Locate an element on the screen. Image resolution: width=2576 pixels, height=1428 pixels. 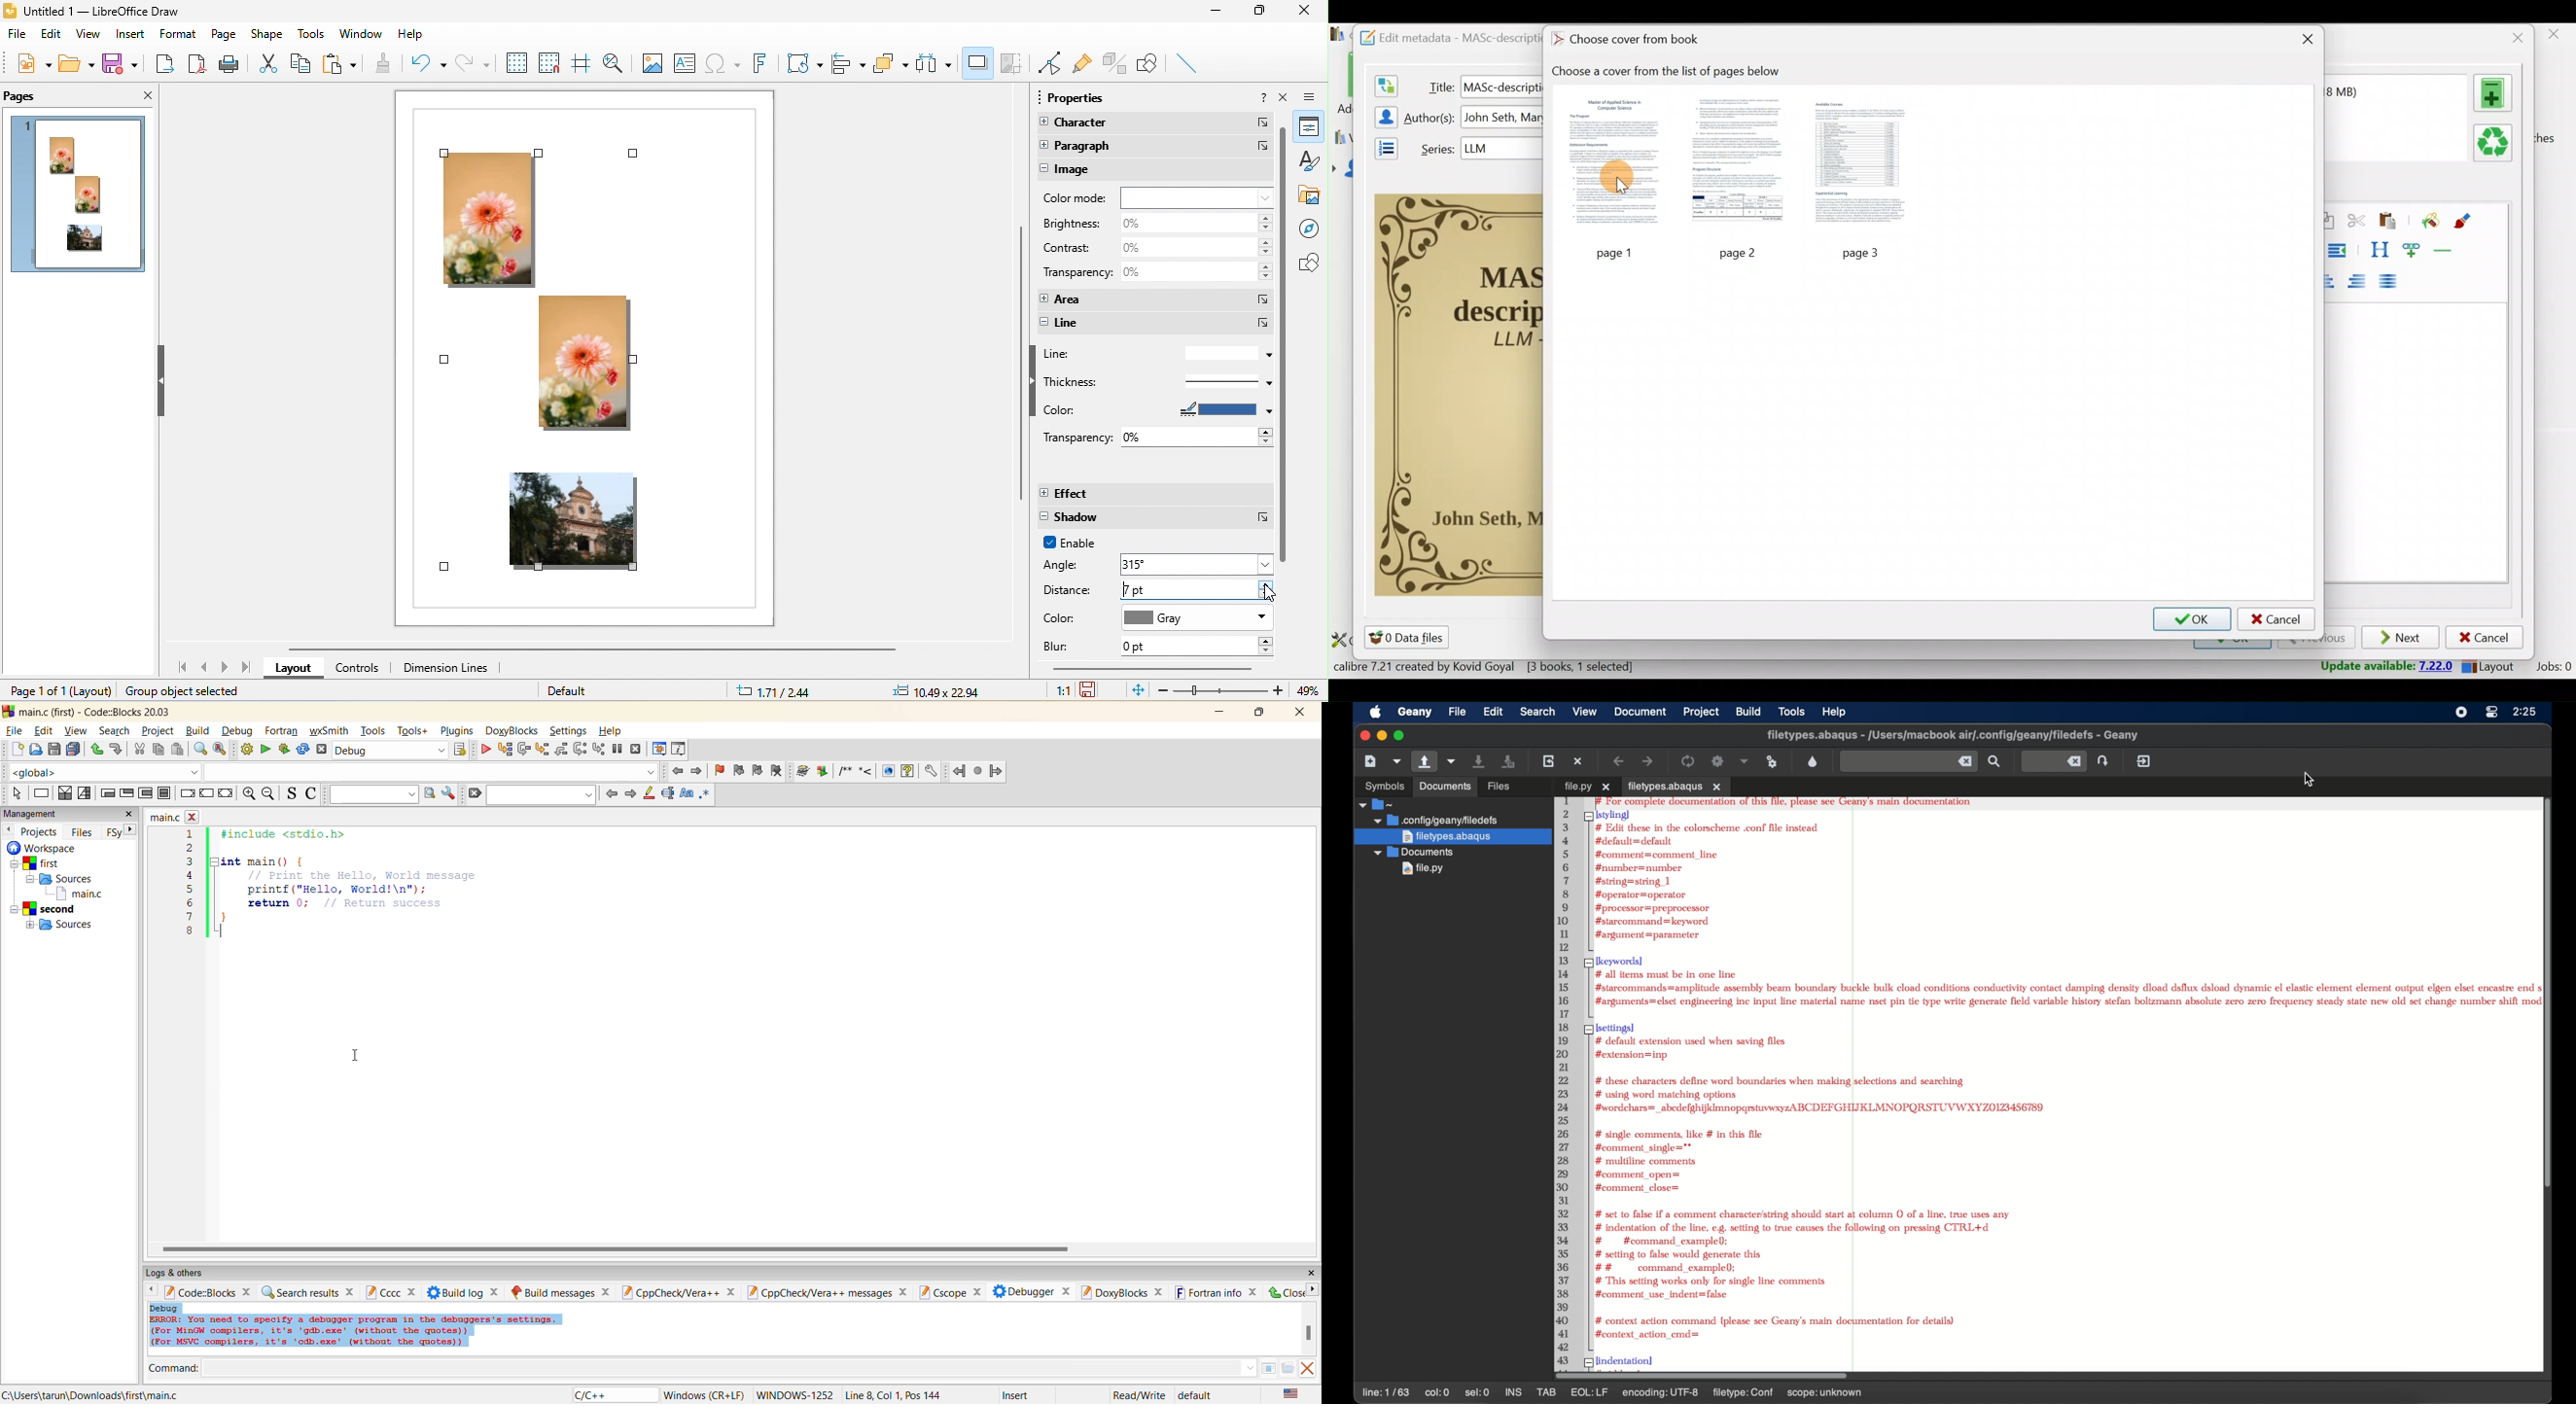
line is located at coordinates (1156, 324).